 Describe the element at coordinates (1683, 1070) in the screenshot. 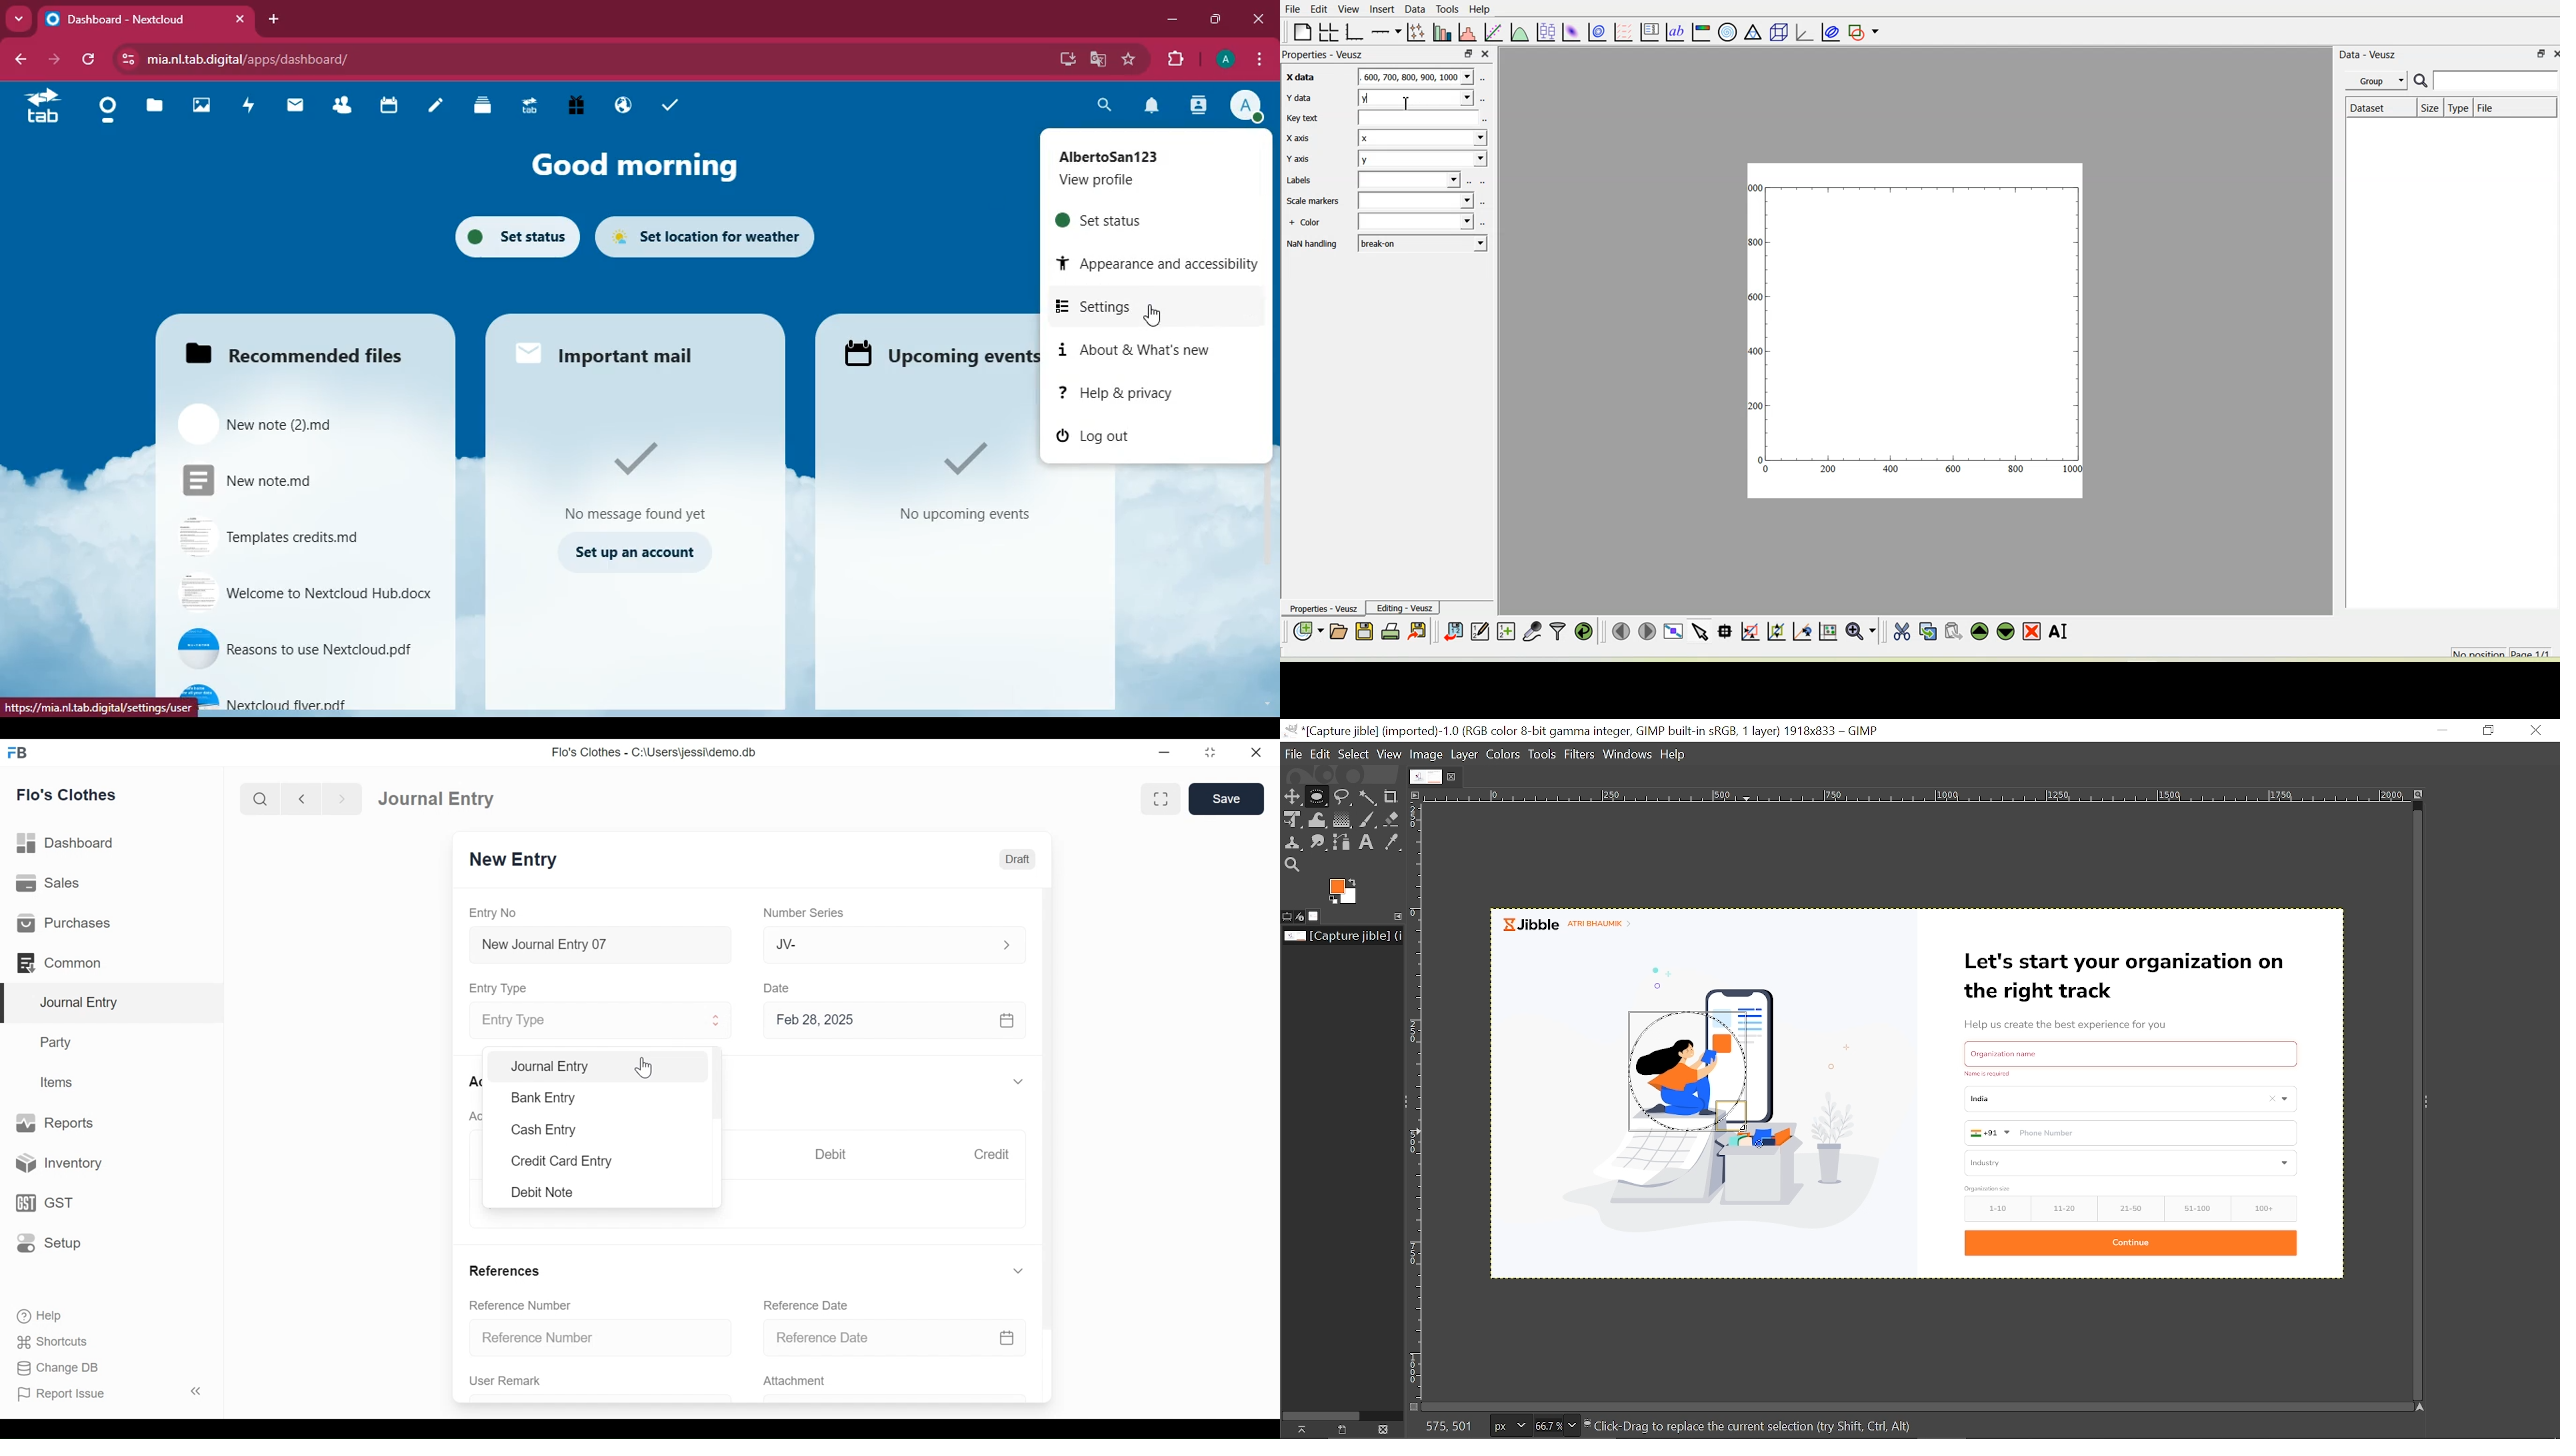

I see `Circular selection created` at that location.